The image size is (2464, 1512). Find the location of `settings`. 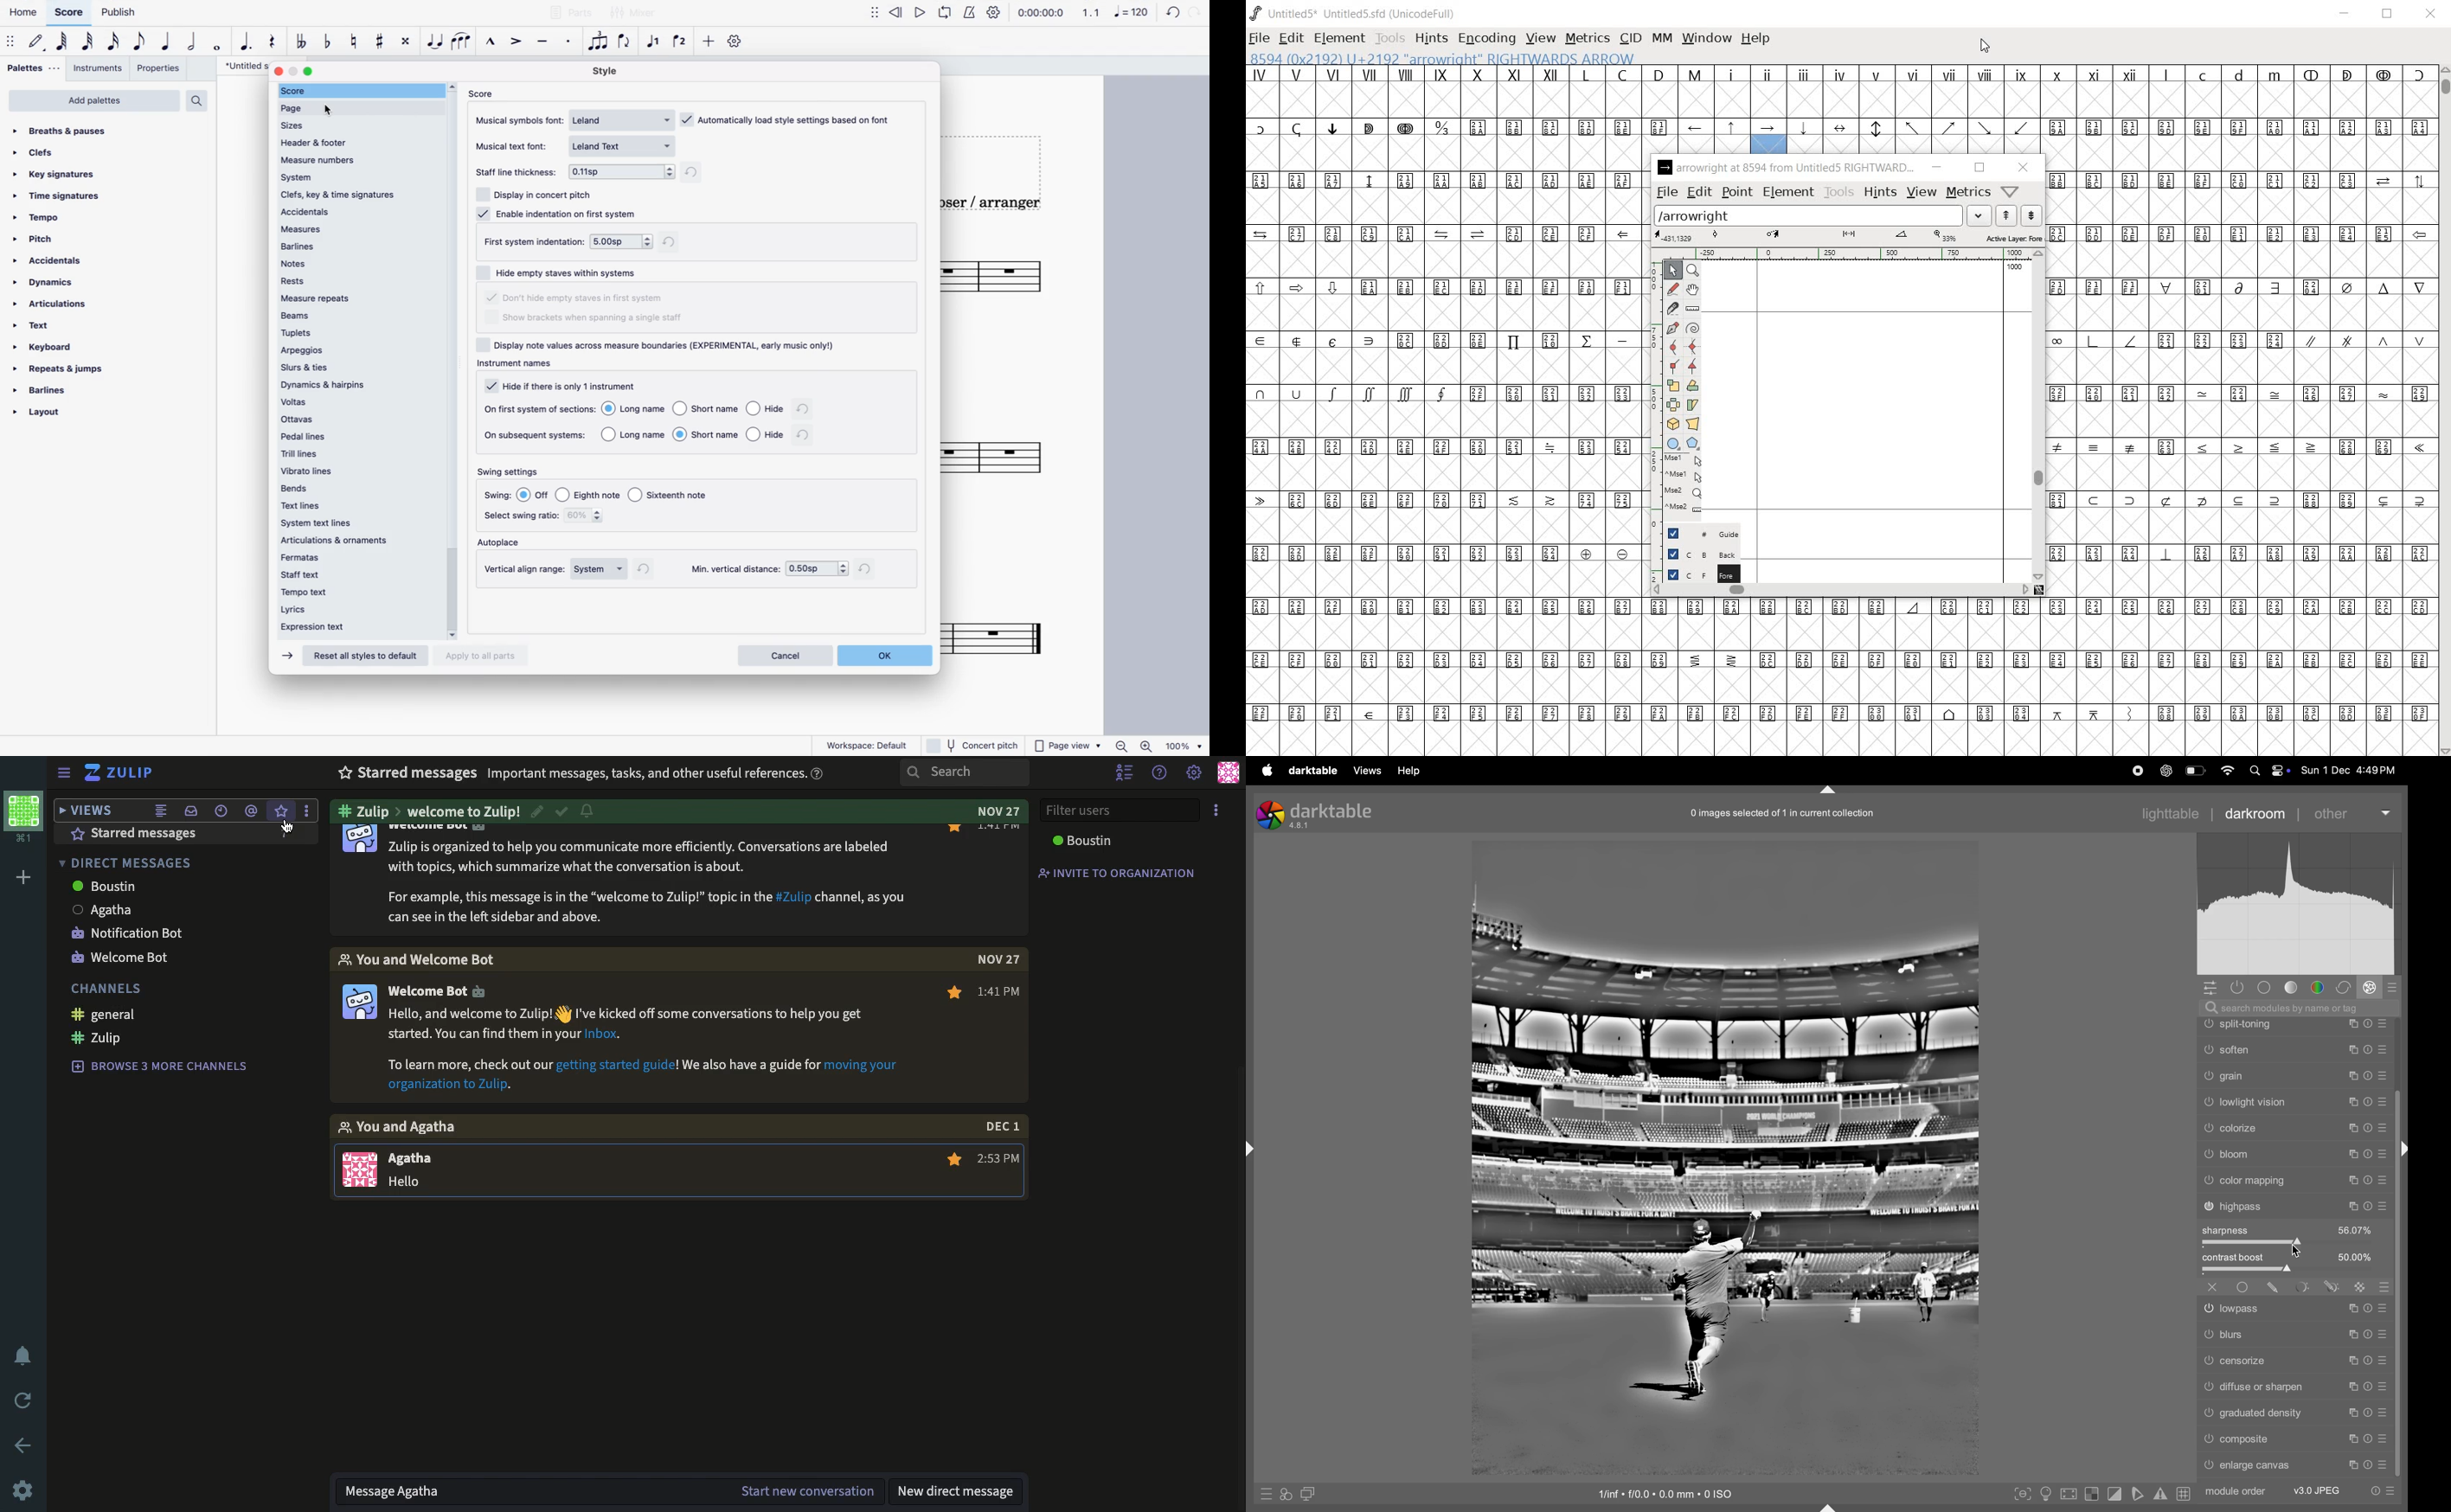

settings is located at coordinates (1192, 773).